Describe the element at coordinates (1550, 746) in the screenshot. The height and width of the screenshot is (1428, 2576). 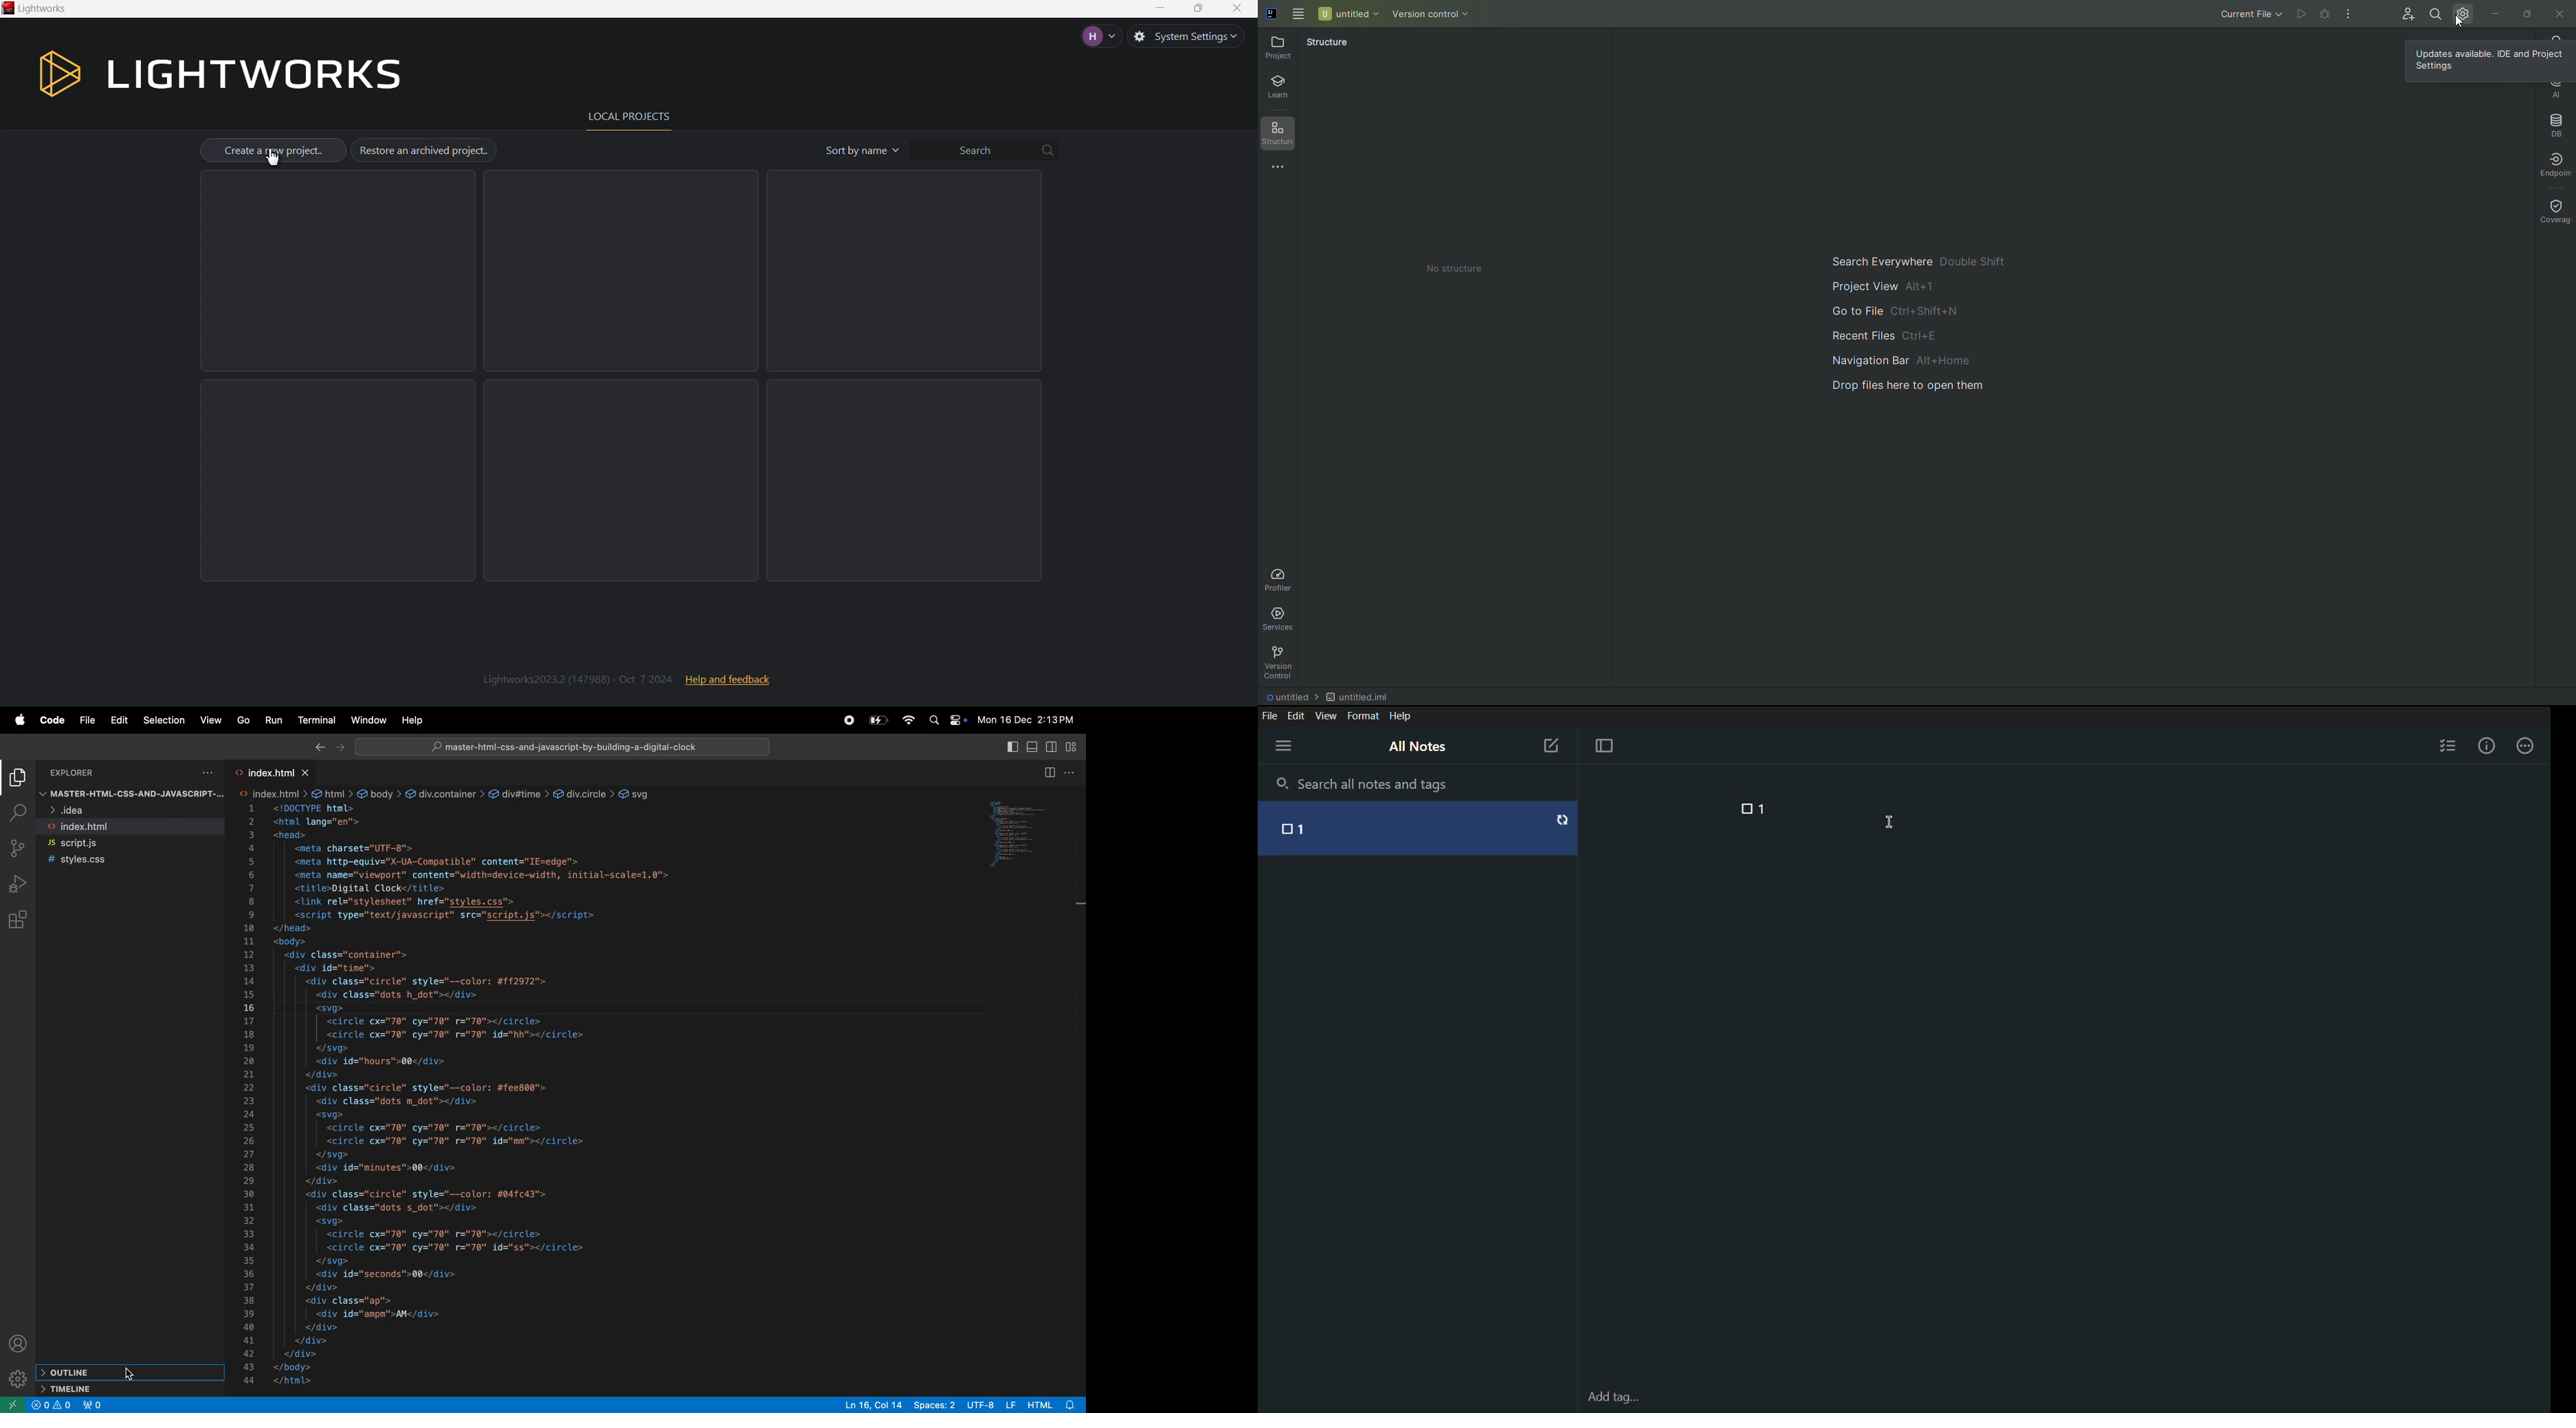
I see `New Note` at that location.